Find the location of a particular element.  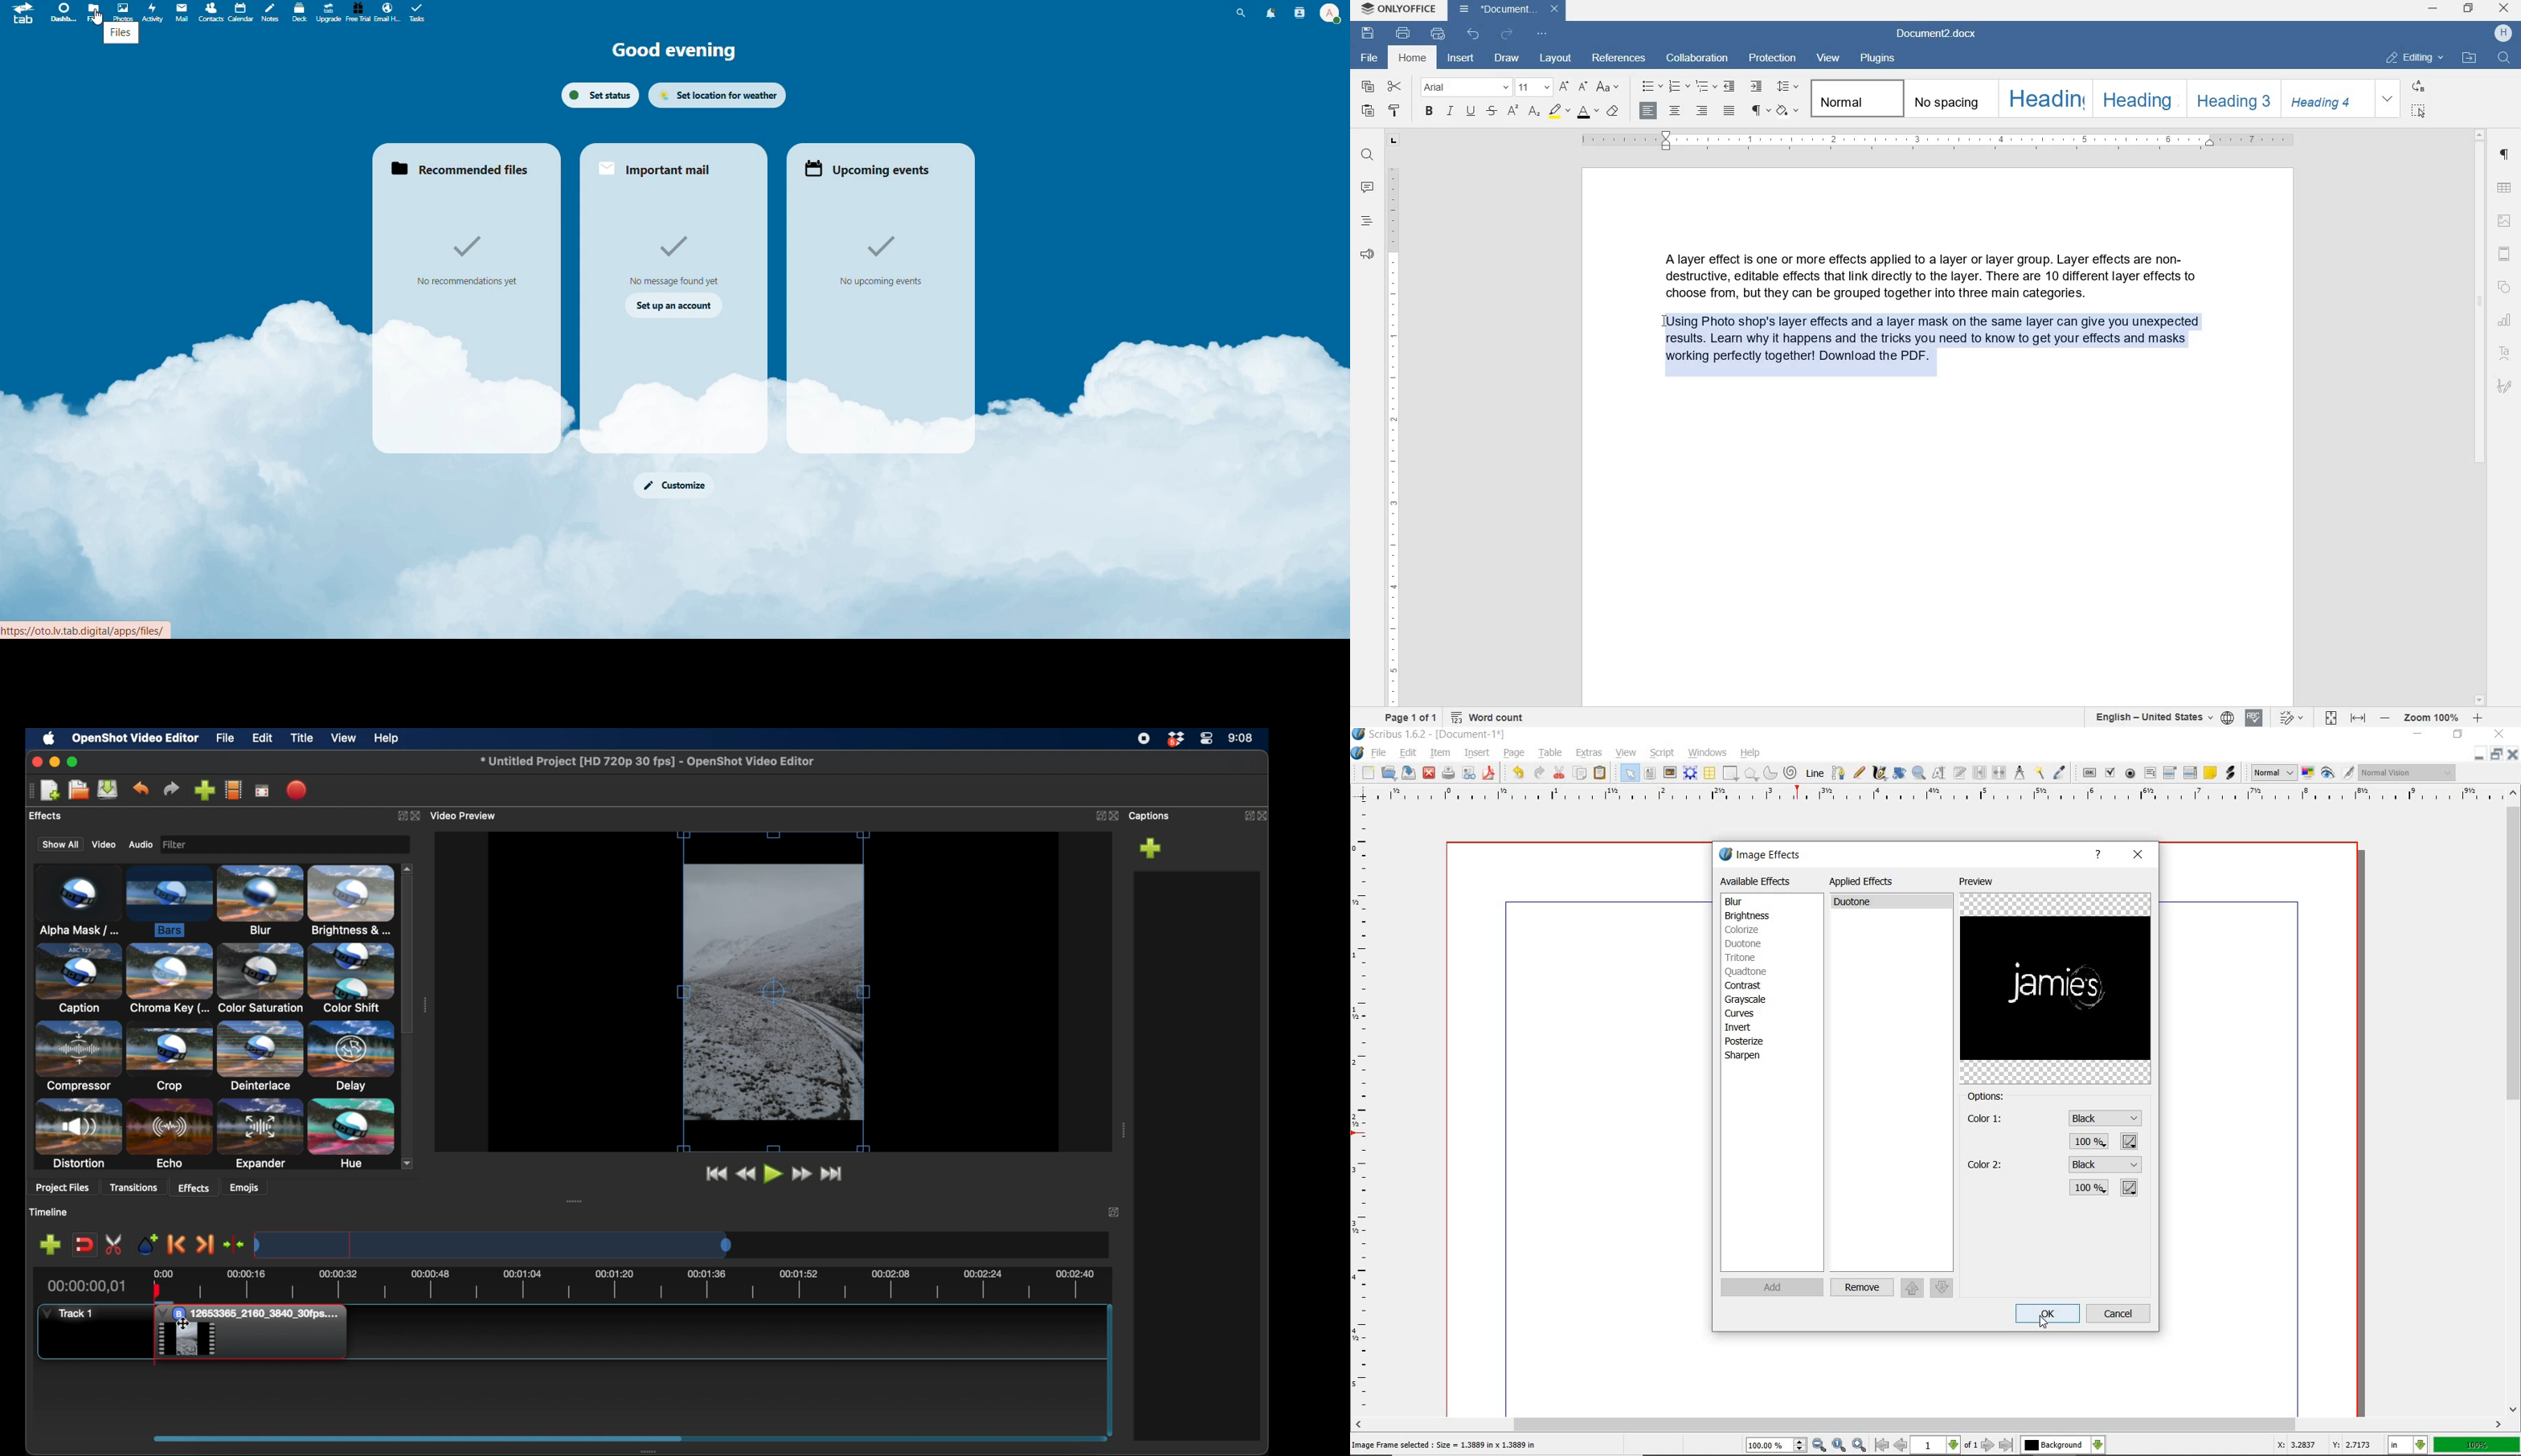

PARAGRAPH SETTINGS is located at coordinates (1760, 112).